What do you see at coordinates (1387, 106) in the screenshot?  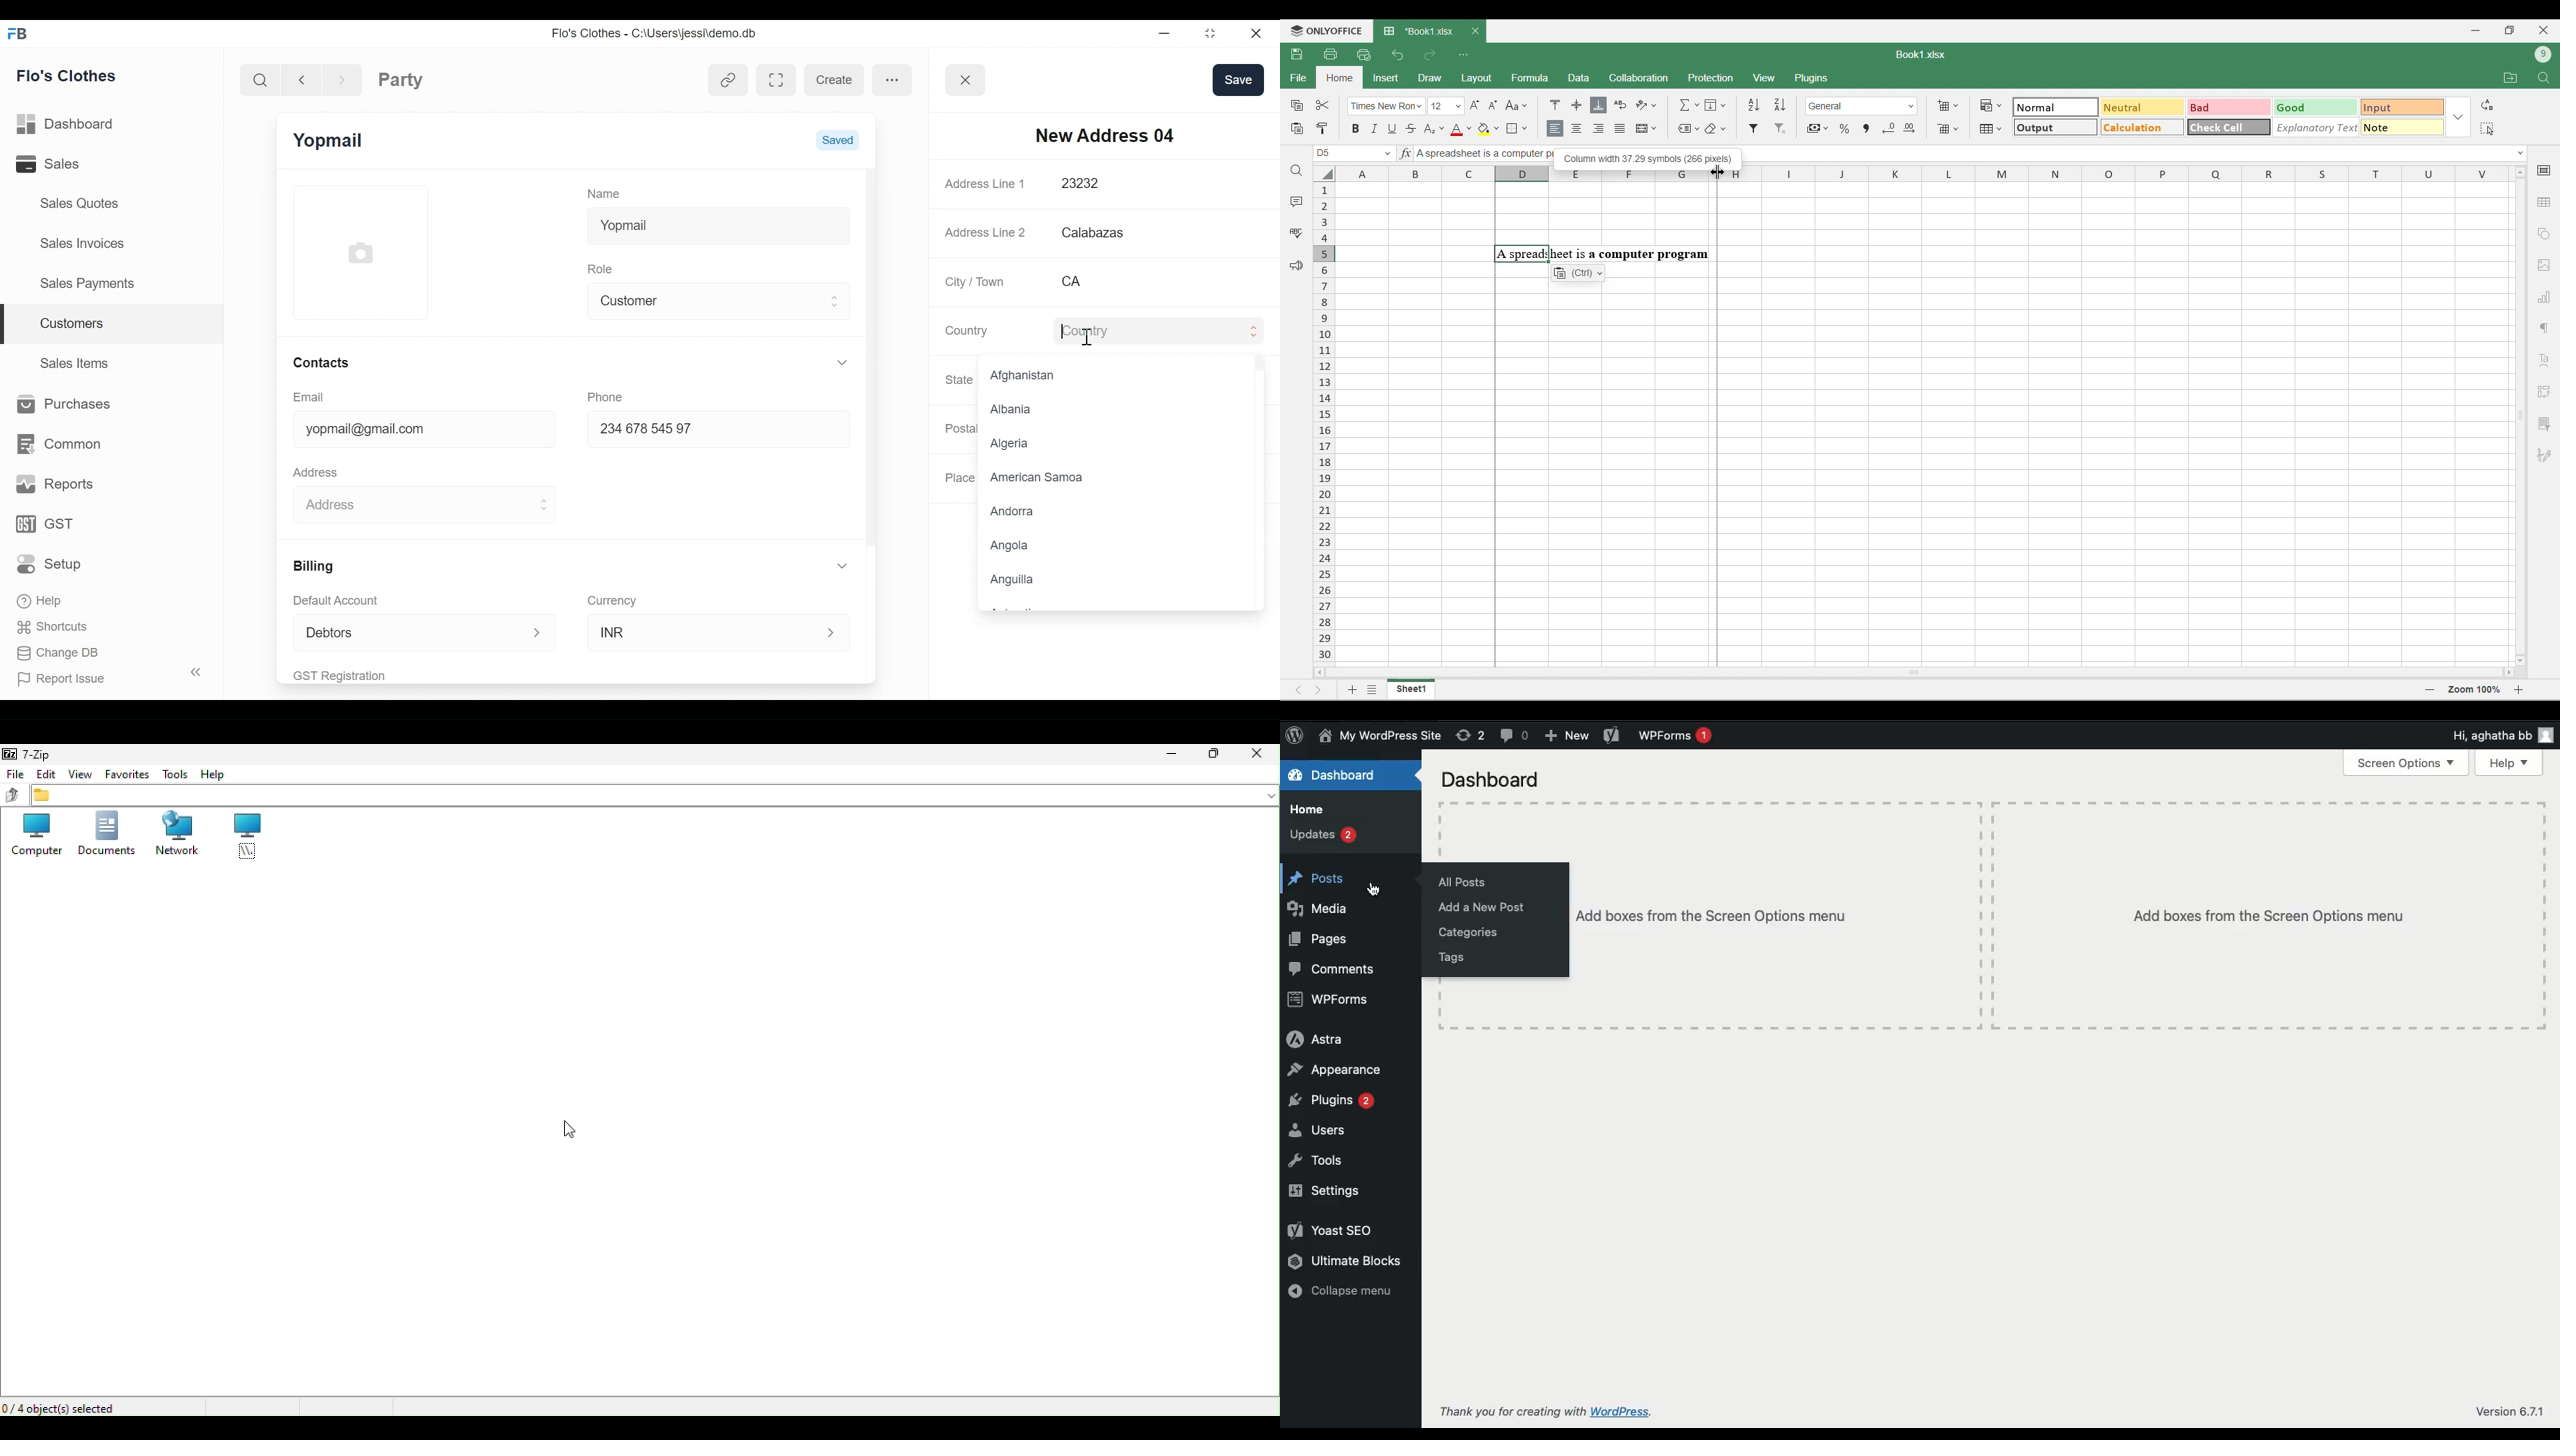 I see `Text font options` at bounding box center [1387, 106].